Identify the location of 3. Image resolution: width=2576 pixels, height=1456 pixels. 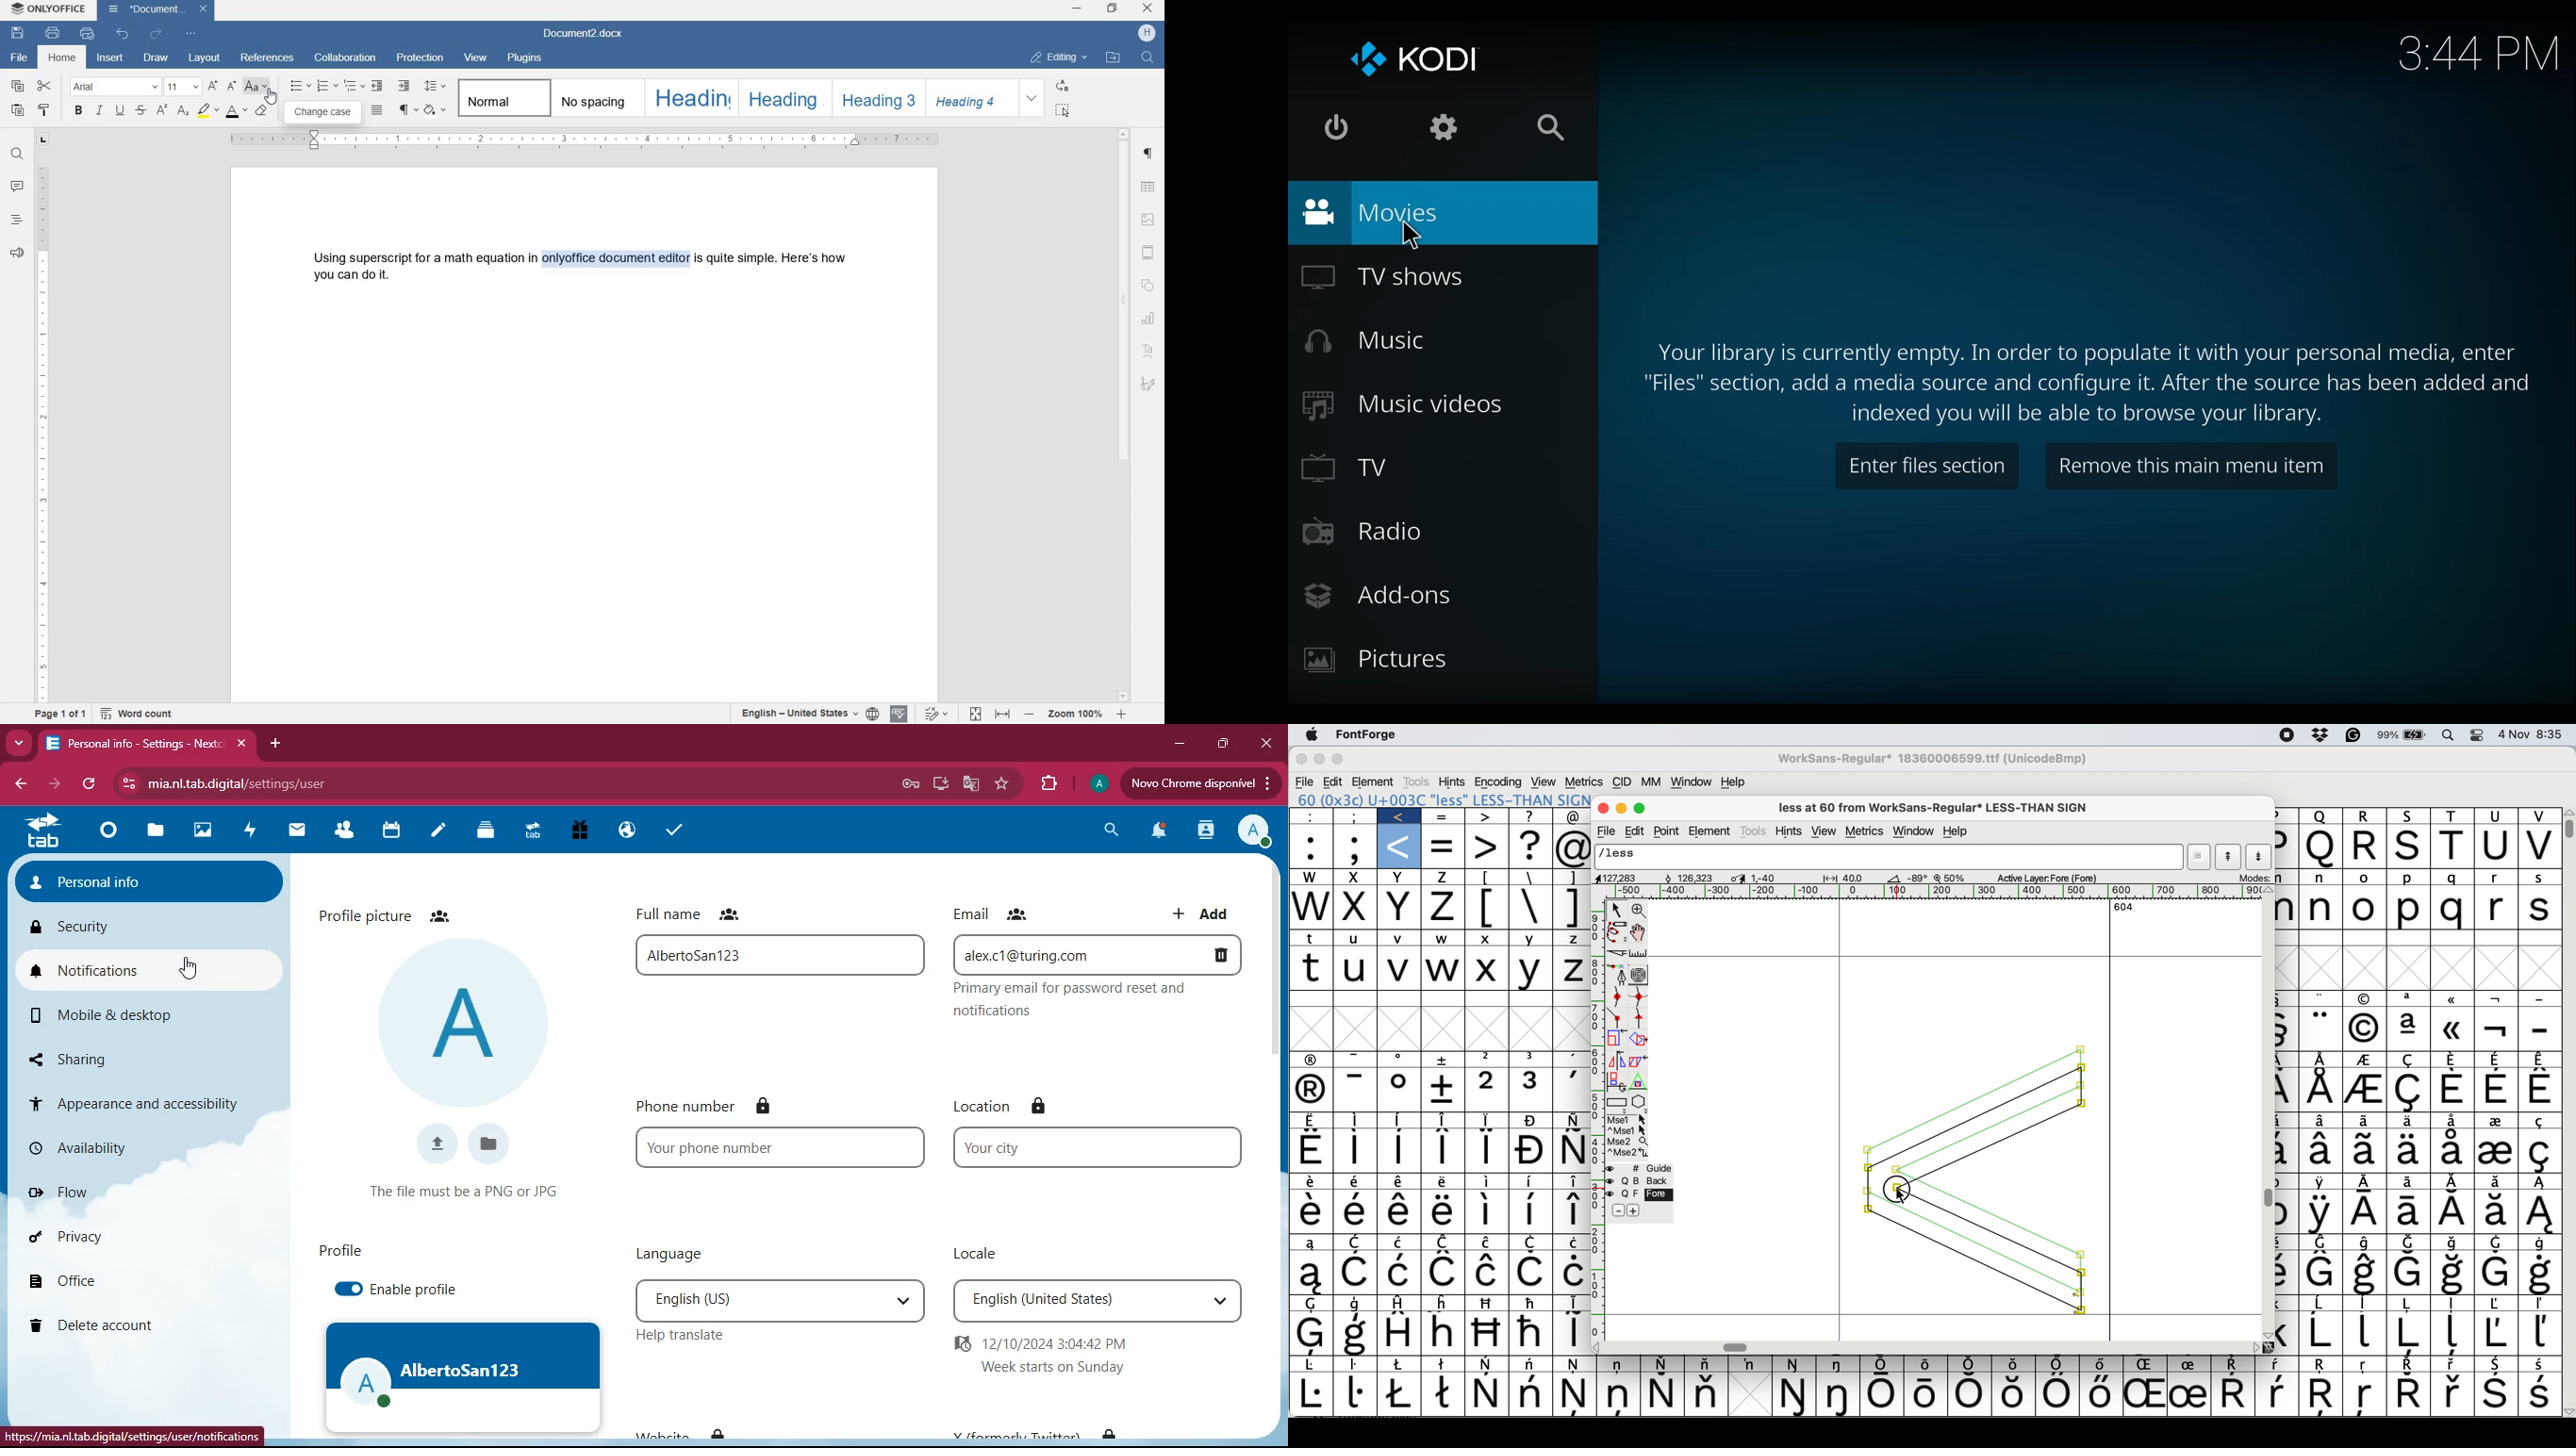
(1533, 1088).